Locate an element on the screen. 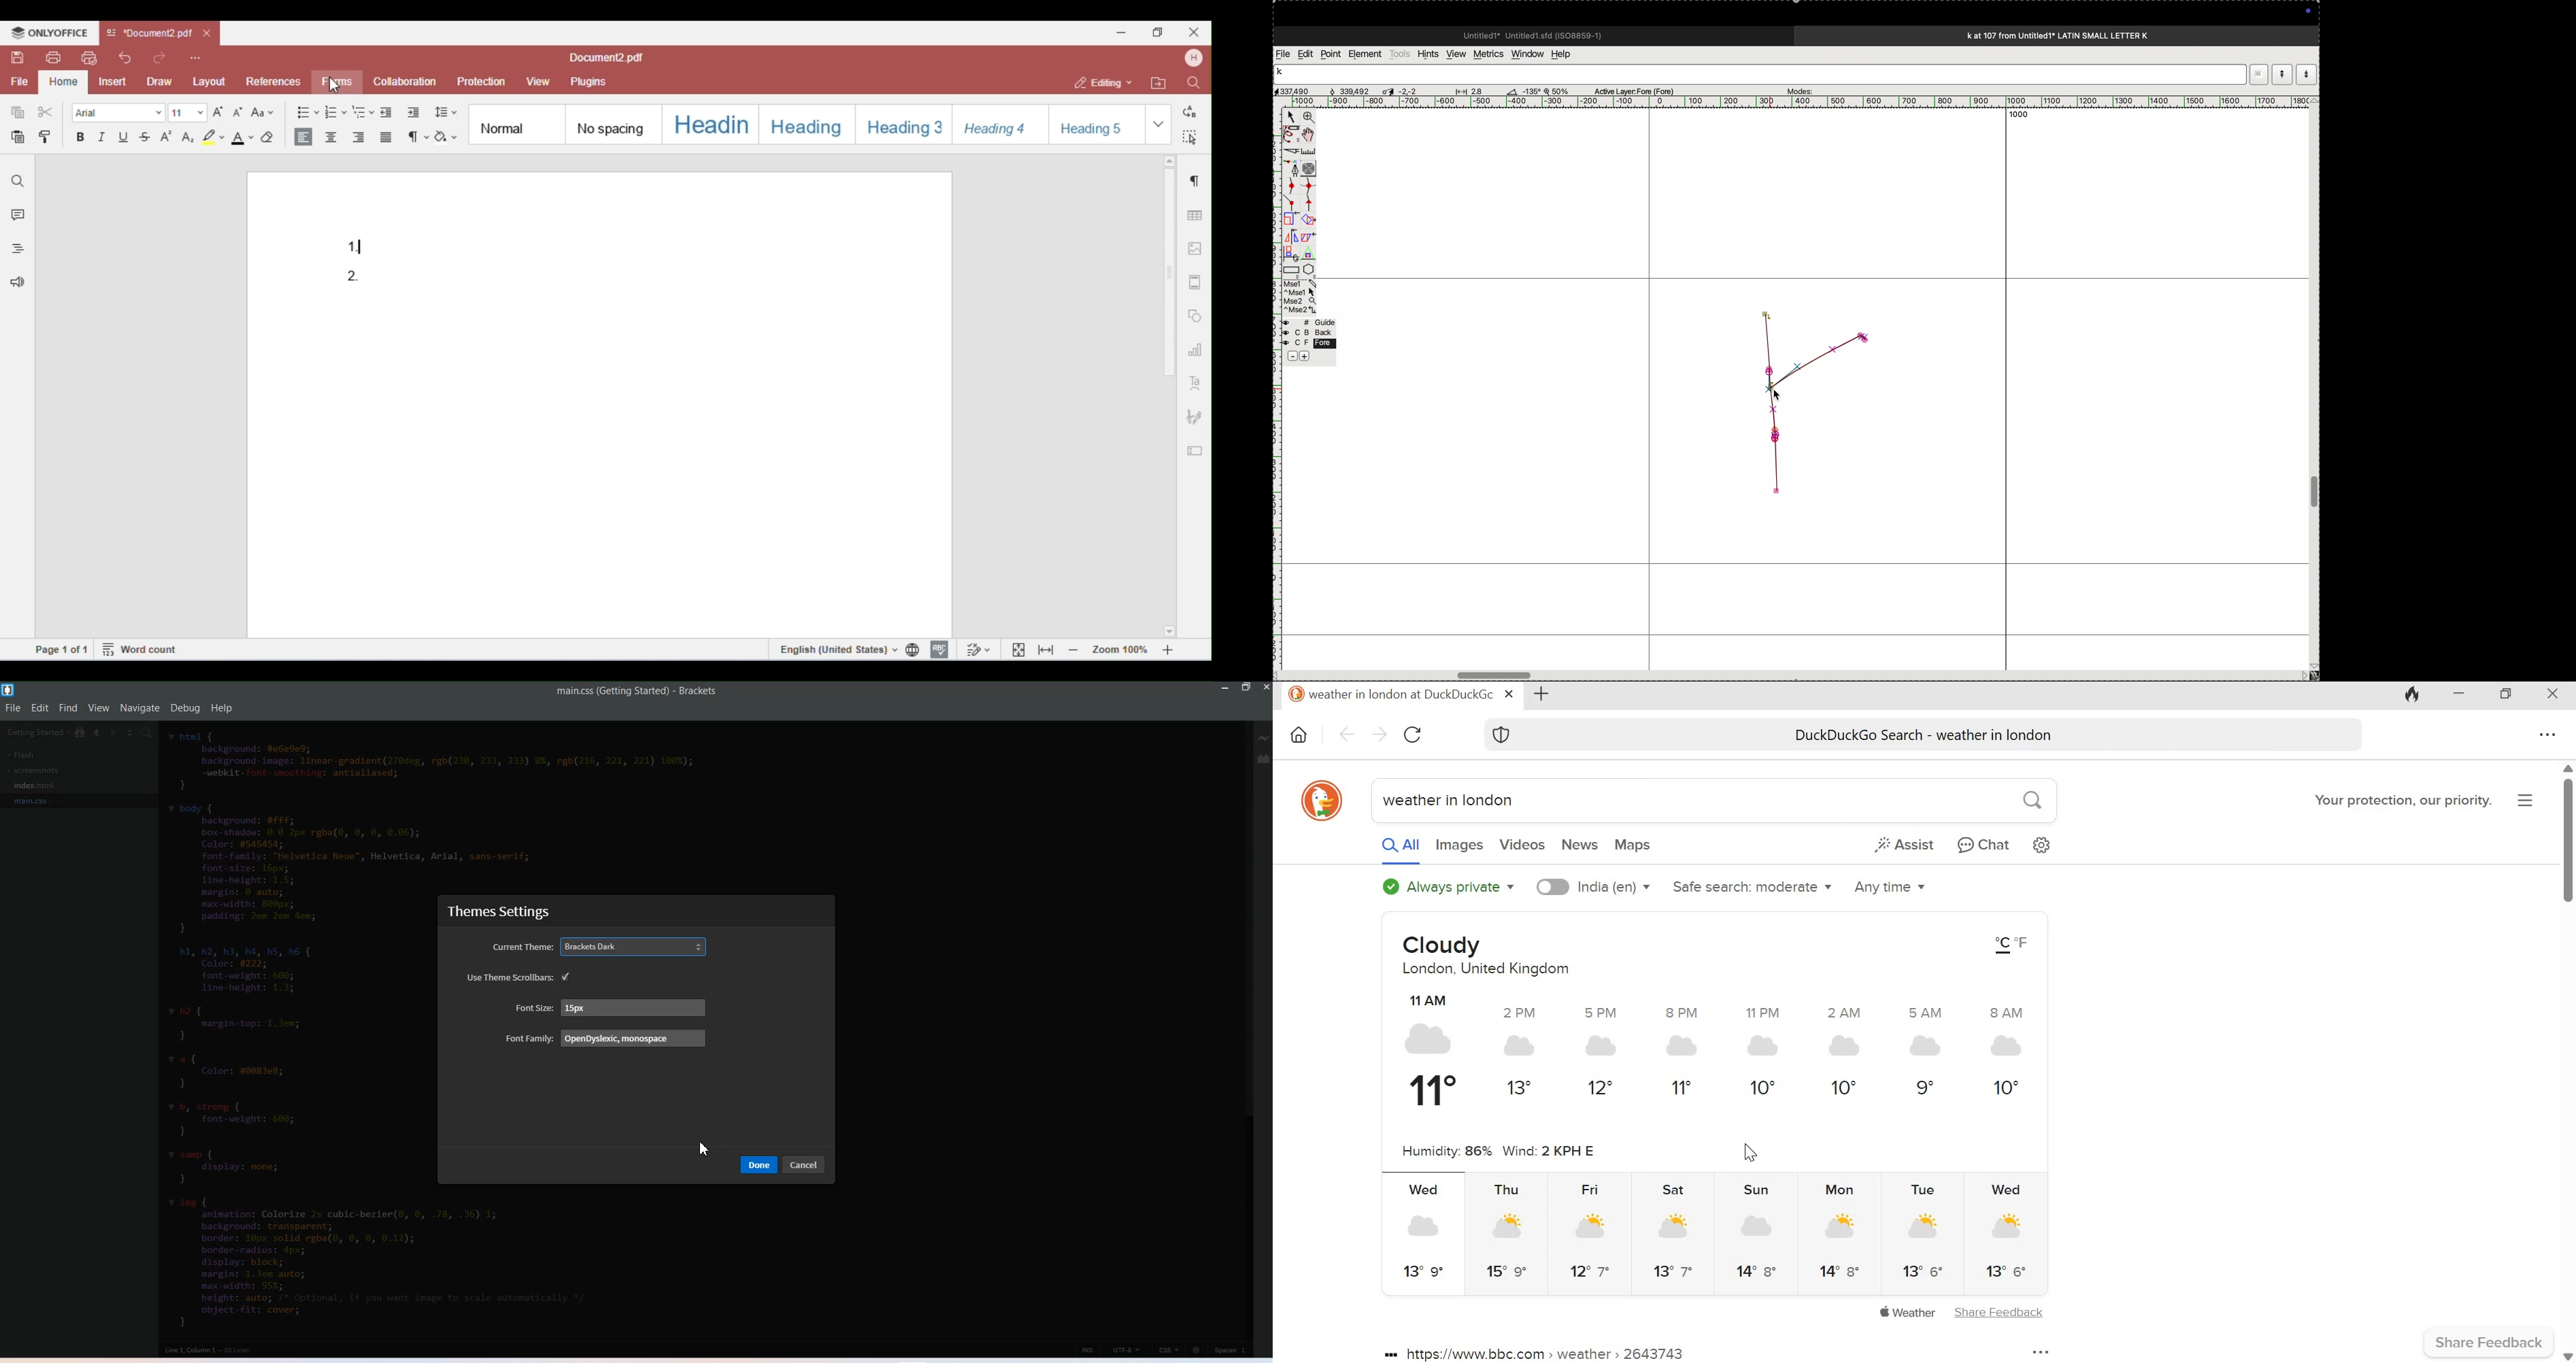  15 px is located at coordinates (632, 1008).